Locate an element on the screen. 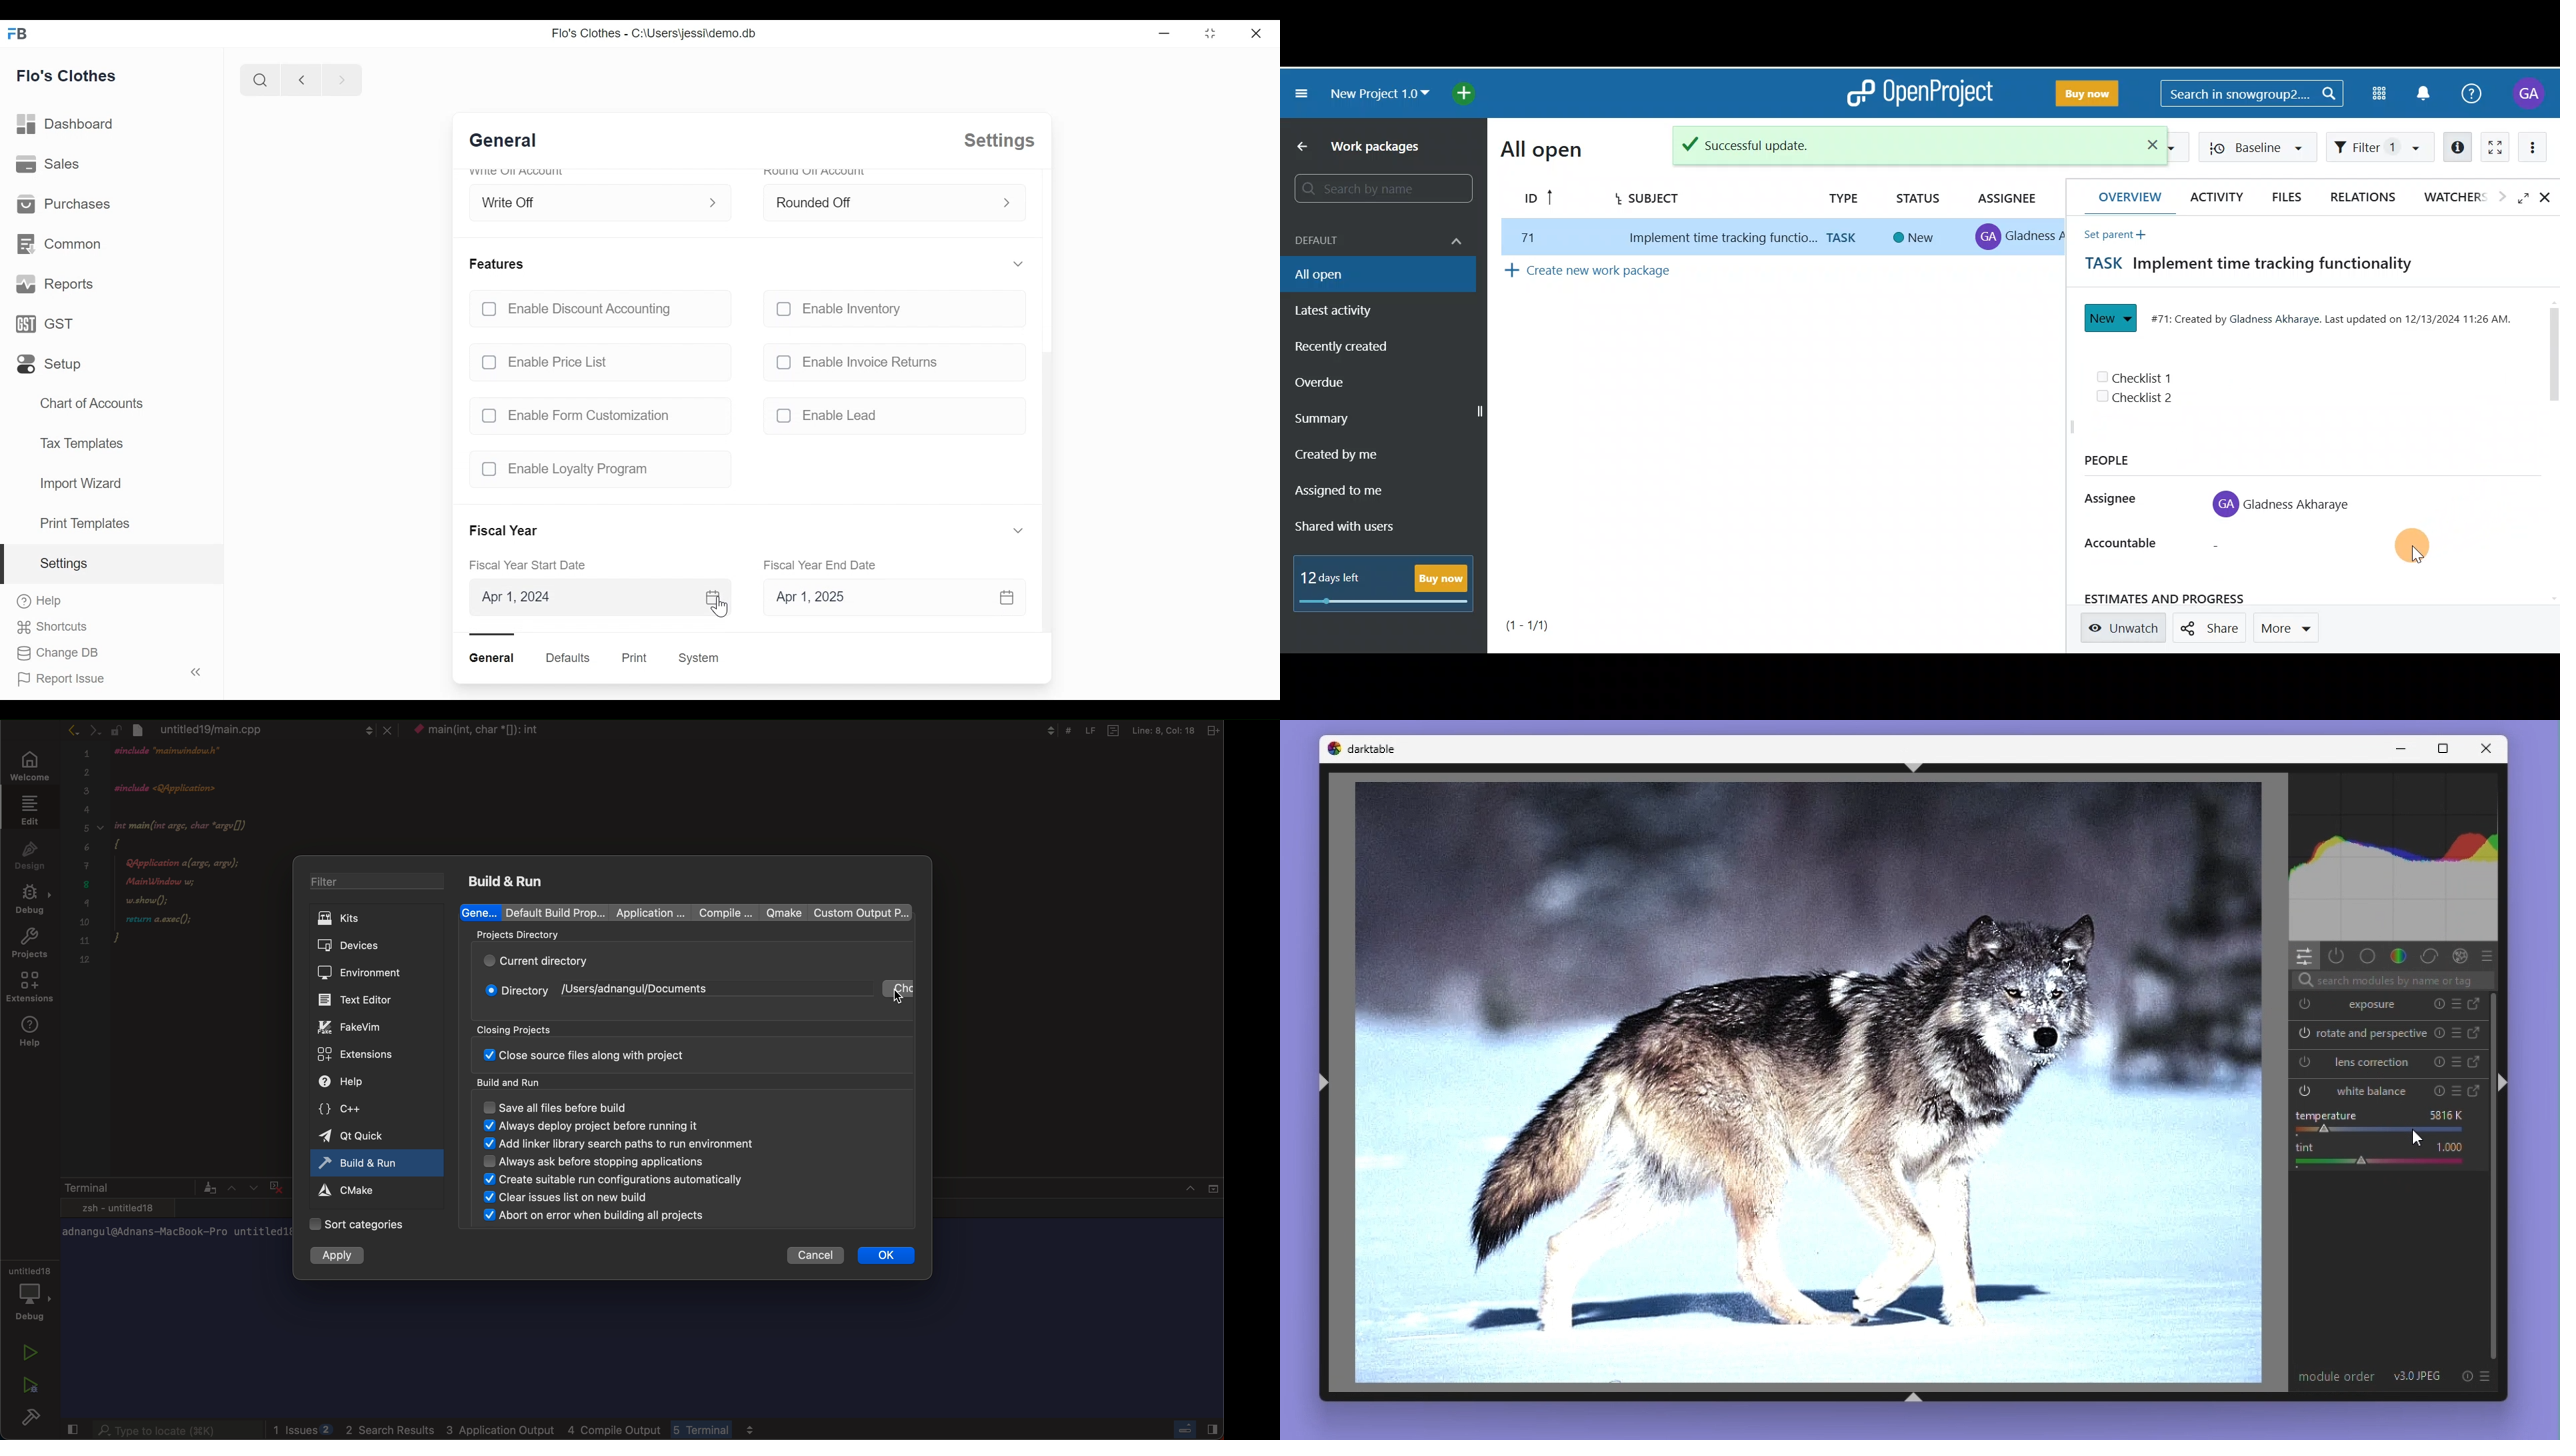 The width and height of the screenshot is (2576, 1456). Gladness Akharaye is located at coordinates (2300, 505).